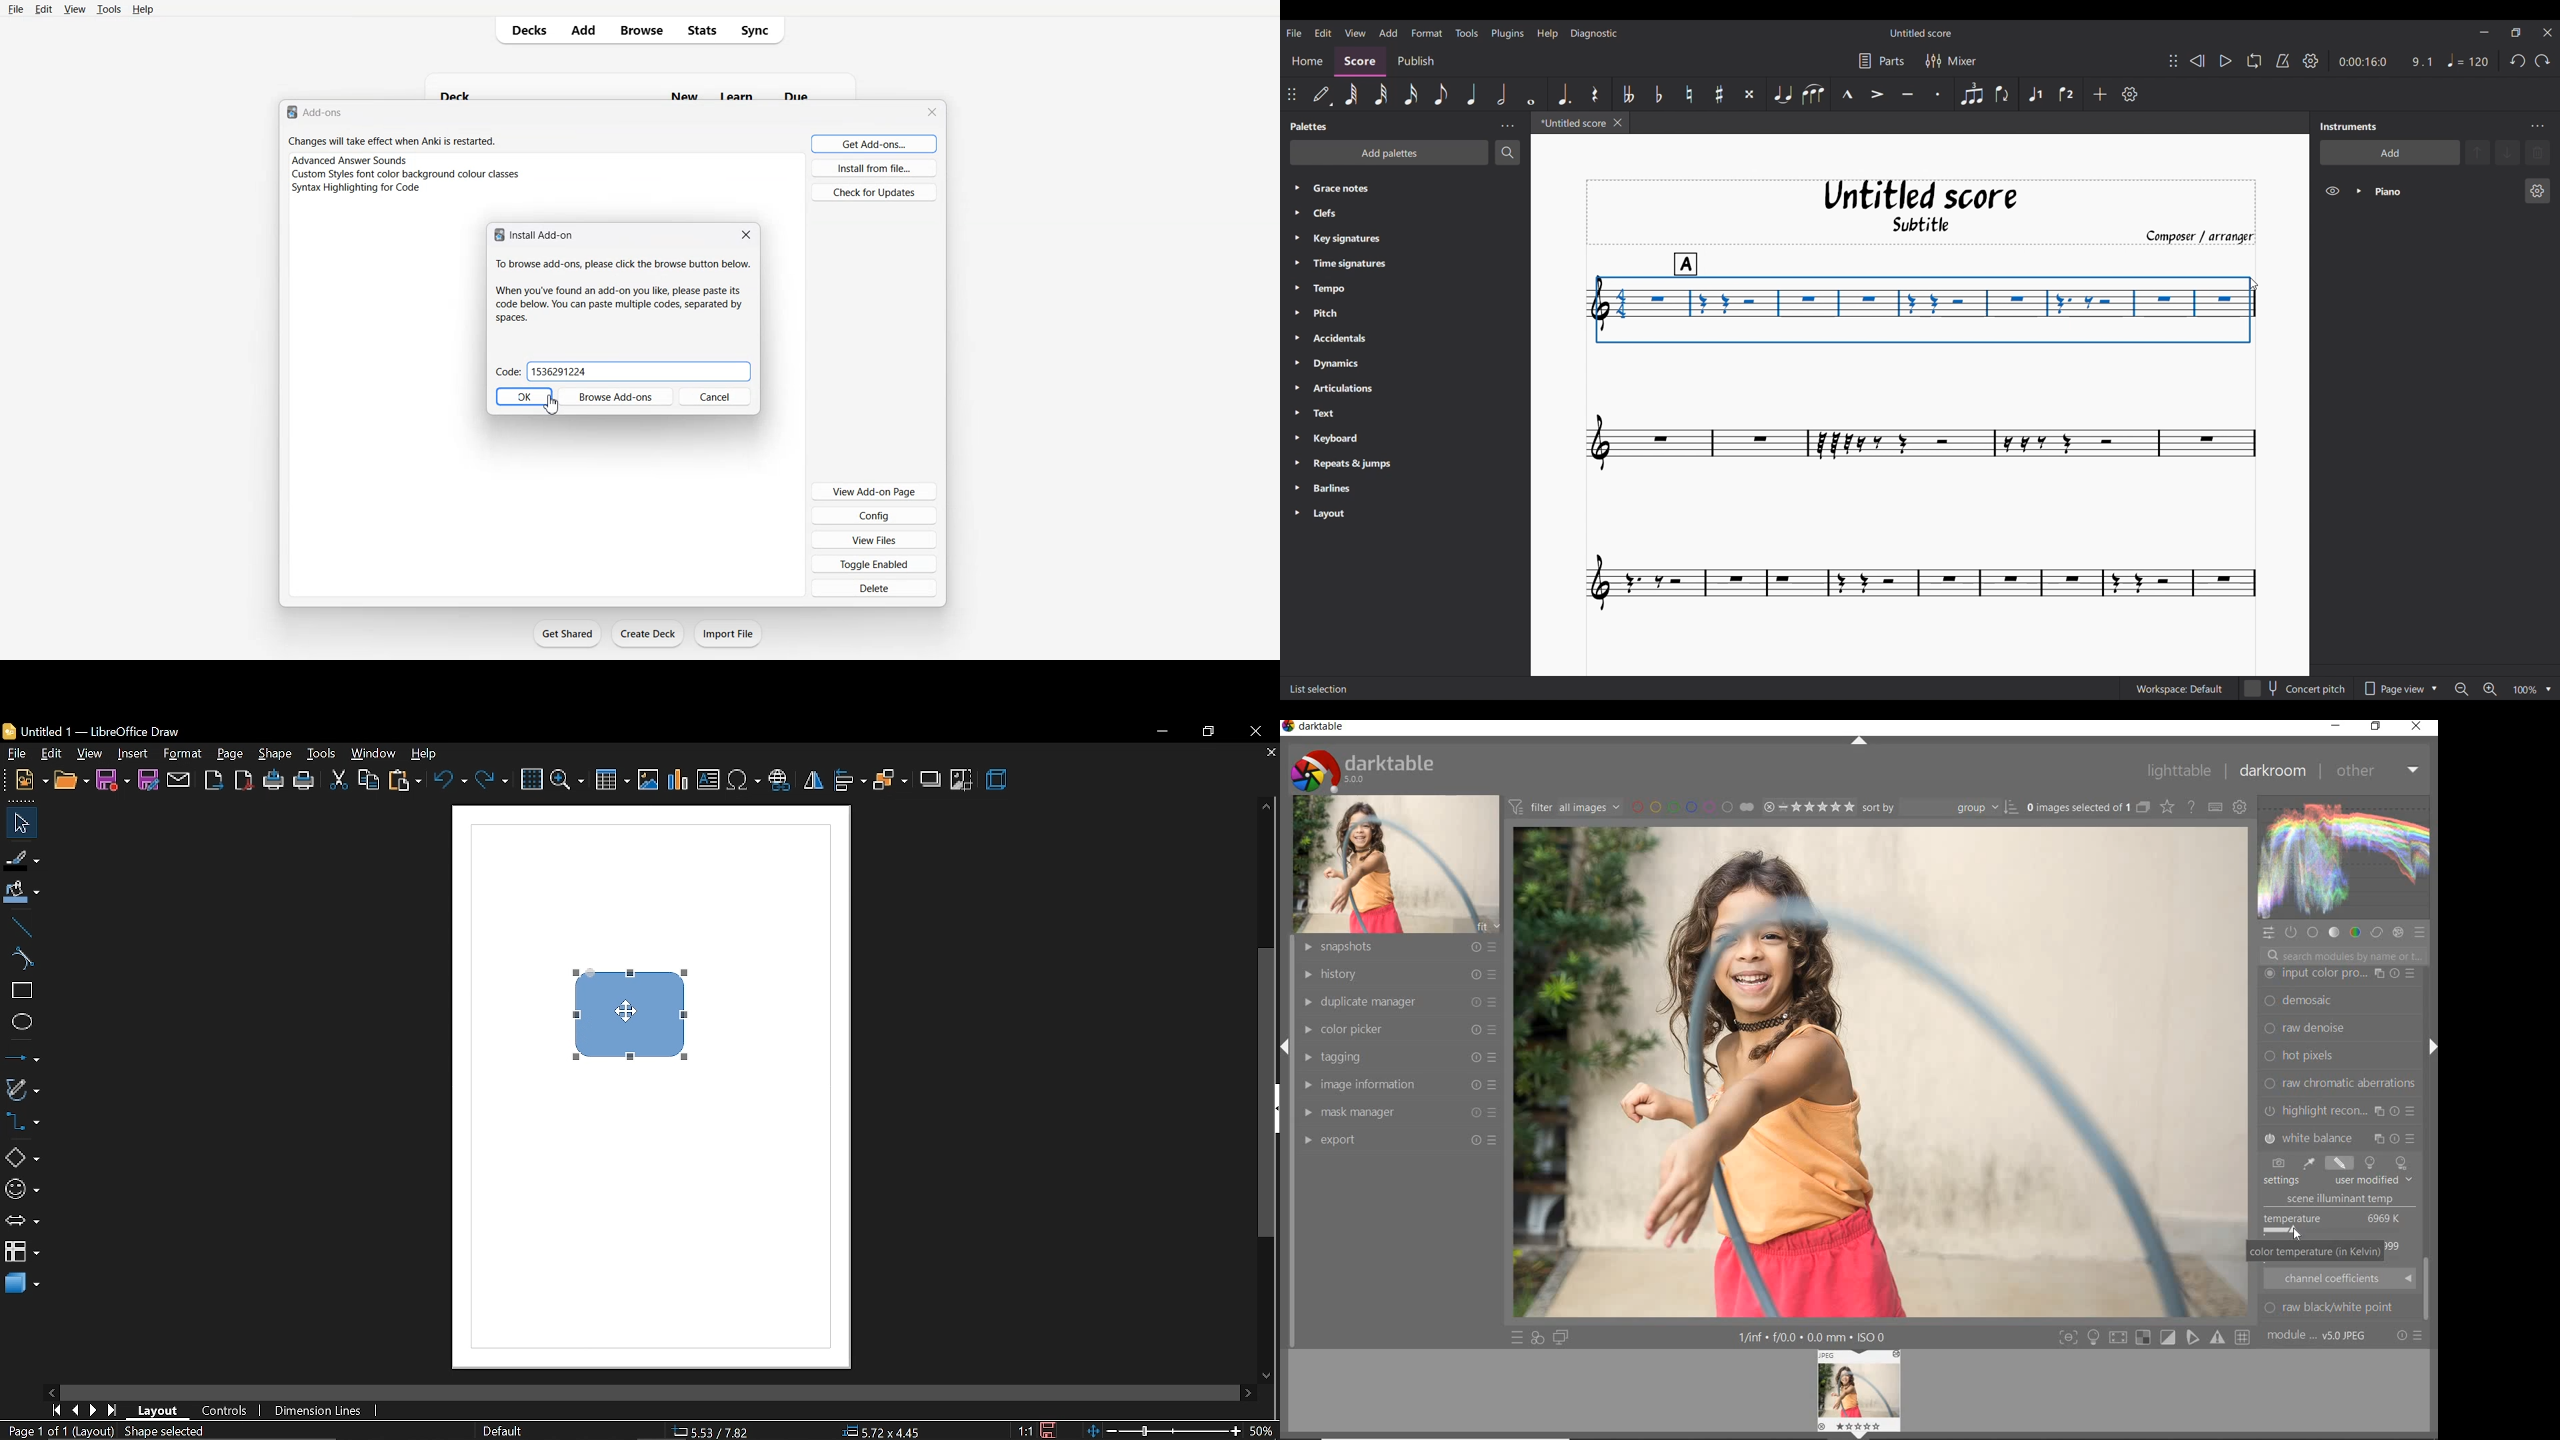  I want to click on correct, so click(2377, 931).